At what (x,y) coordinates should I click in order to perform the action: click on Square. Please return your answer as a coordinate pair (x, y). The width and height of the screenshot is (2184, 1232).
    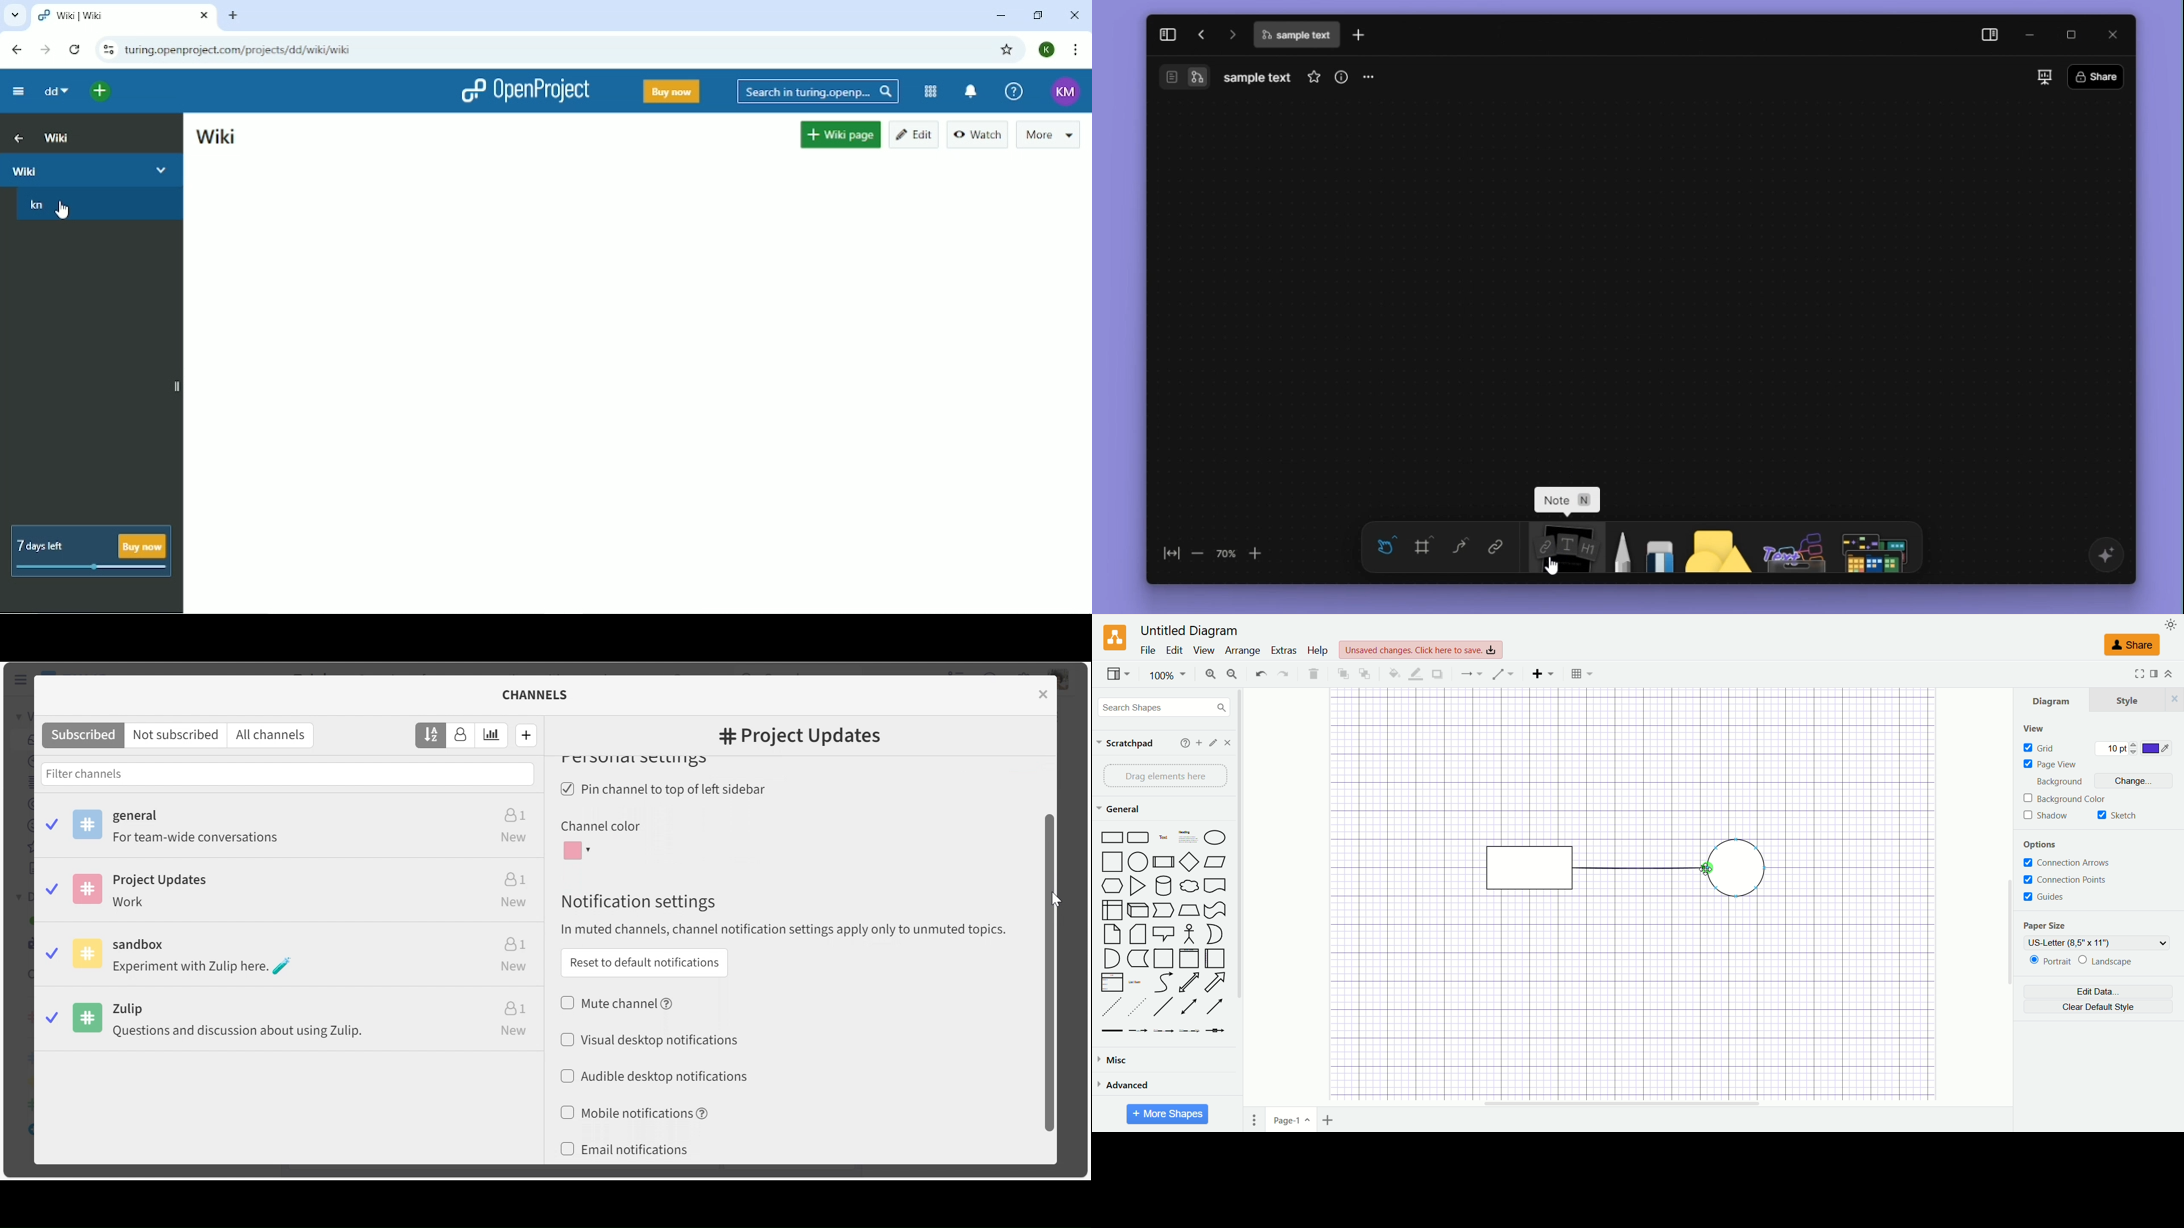
    Looking at the image, I should click on (1112, 863).